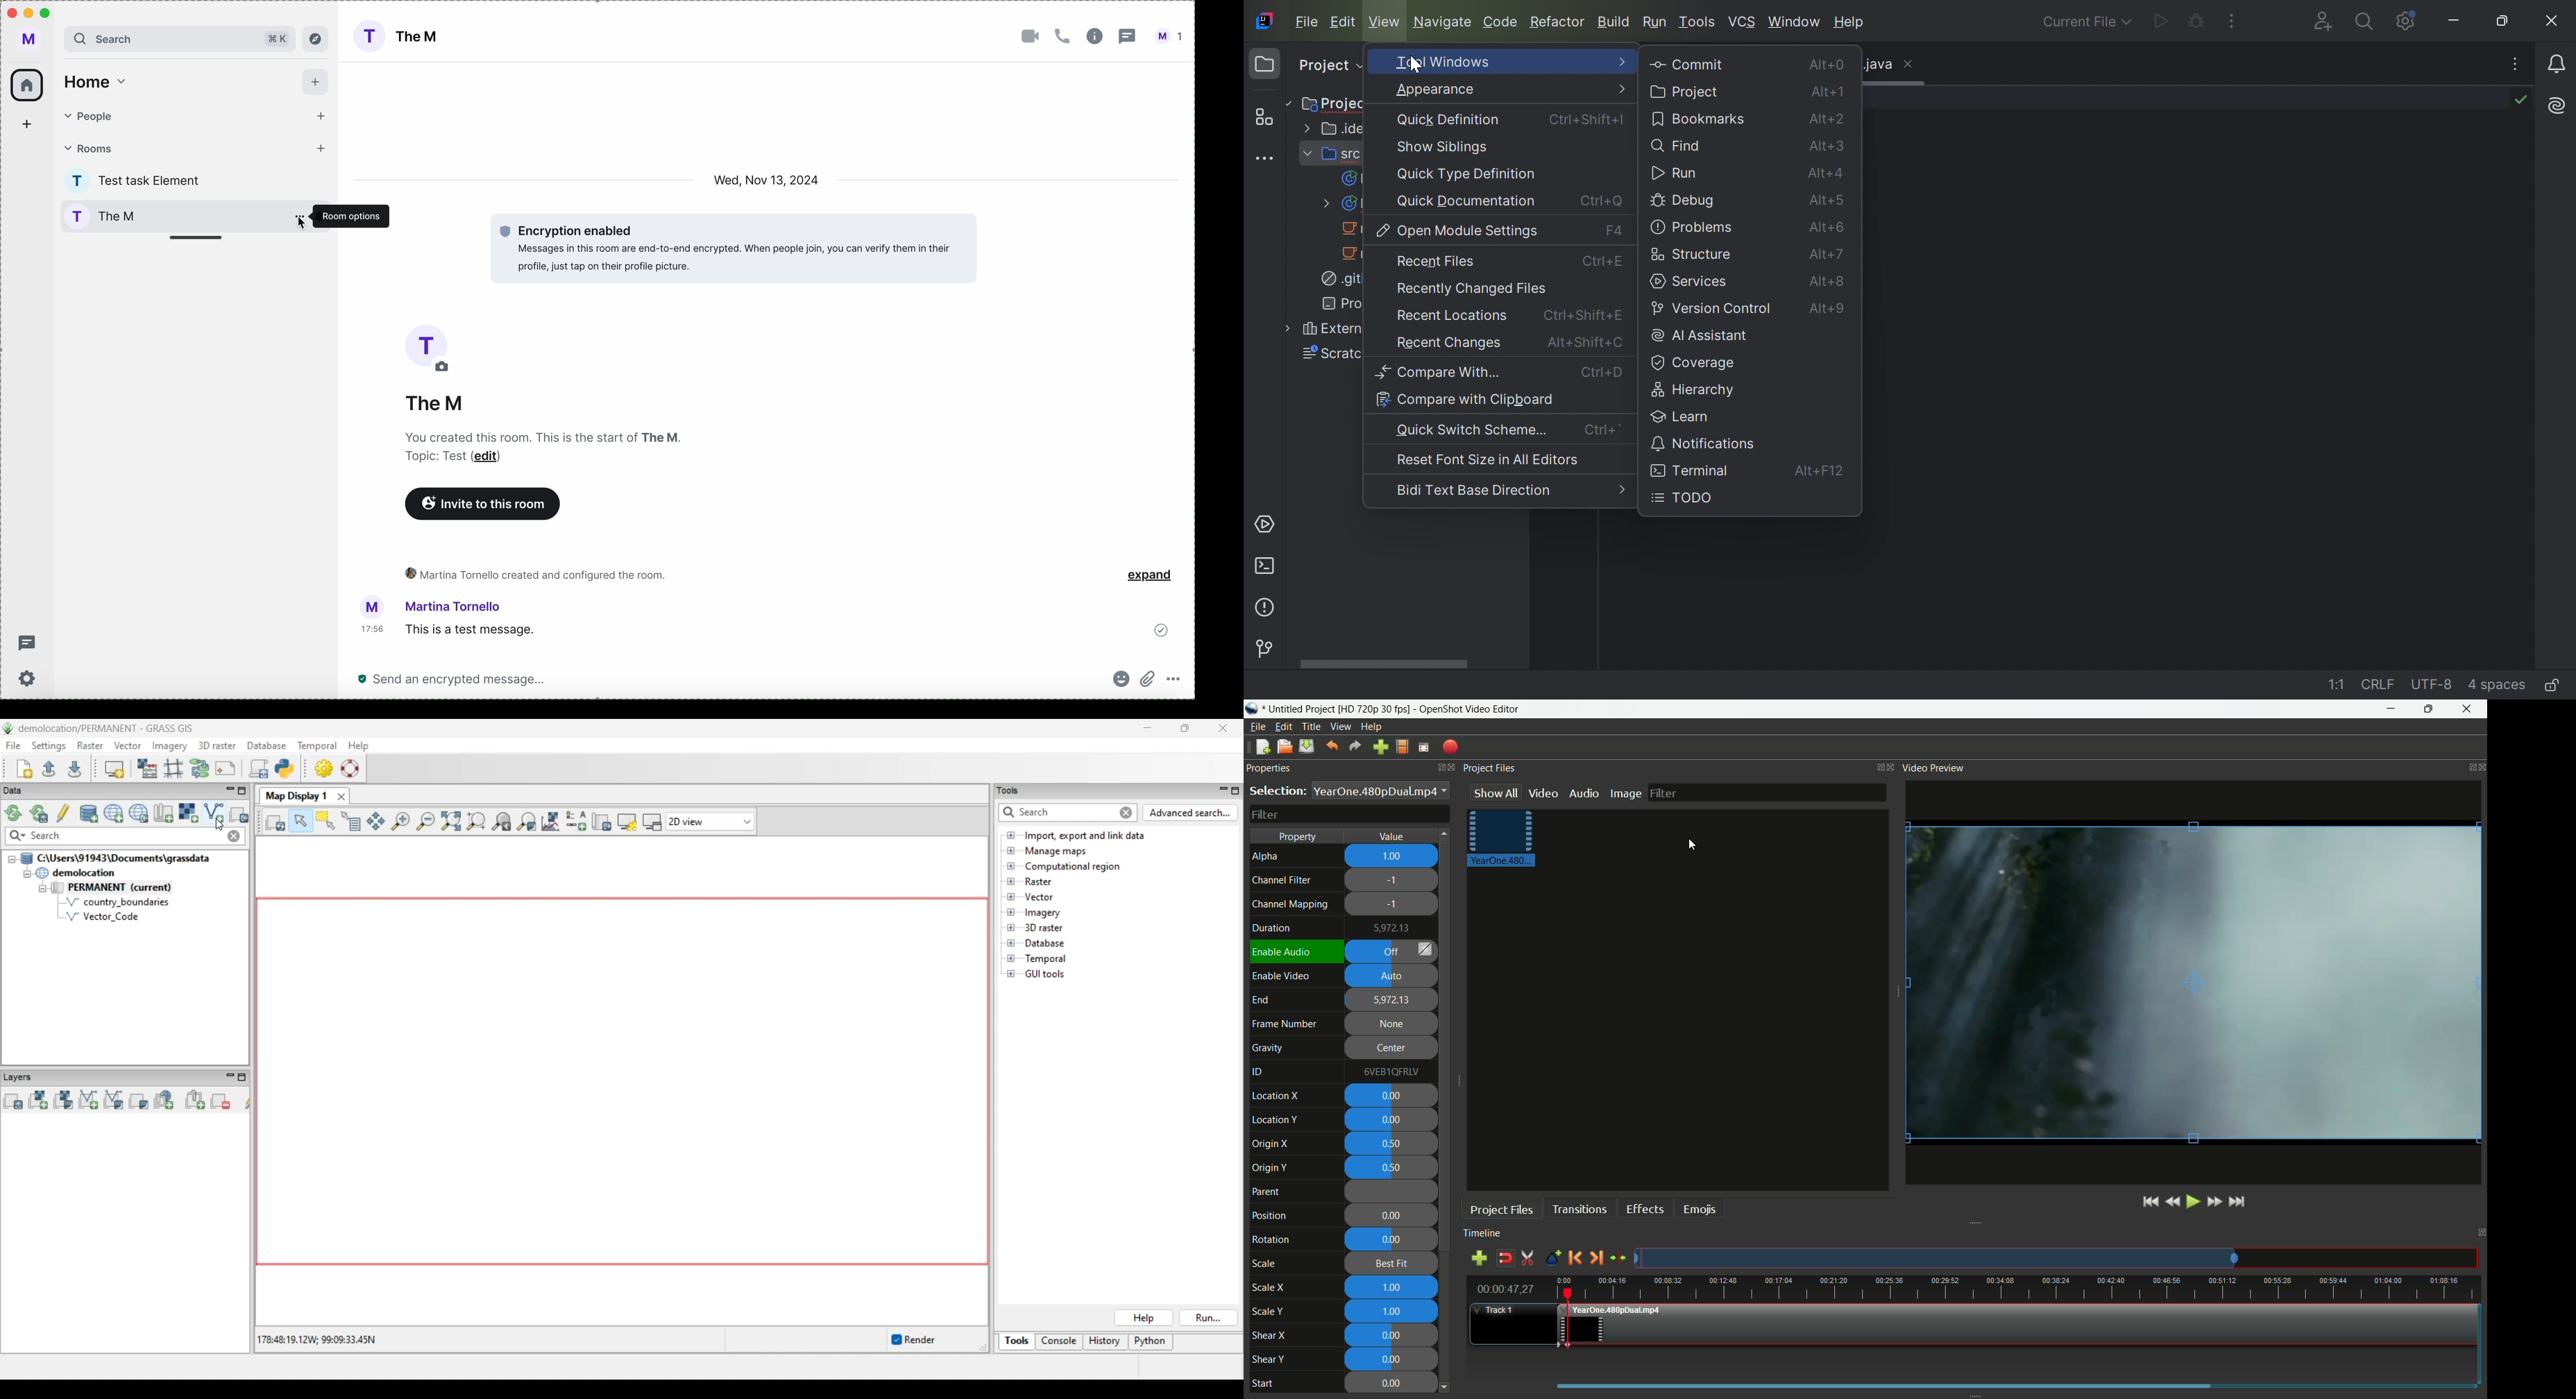 The width and height of the screenshot is (2576, 1400). I want to click on home, so click(96, 83).